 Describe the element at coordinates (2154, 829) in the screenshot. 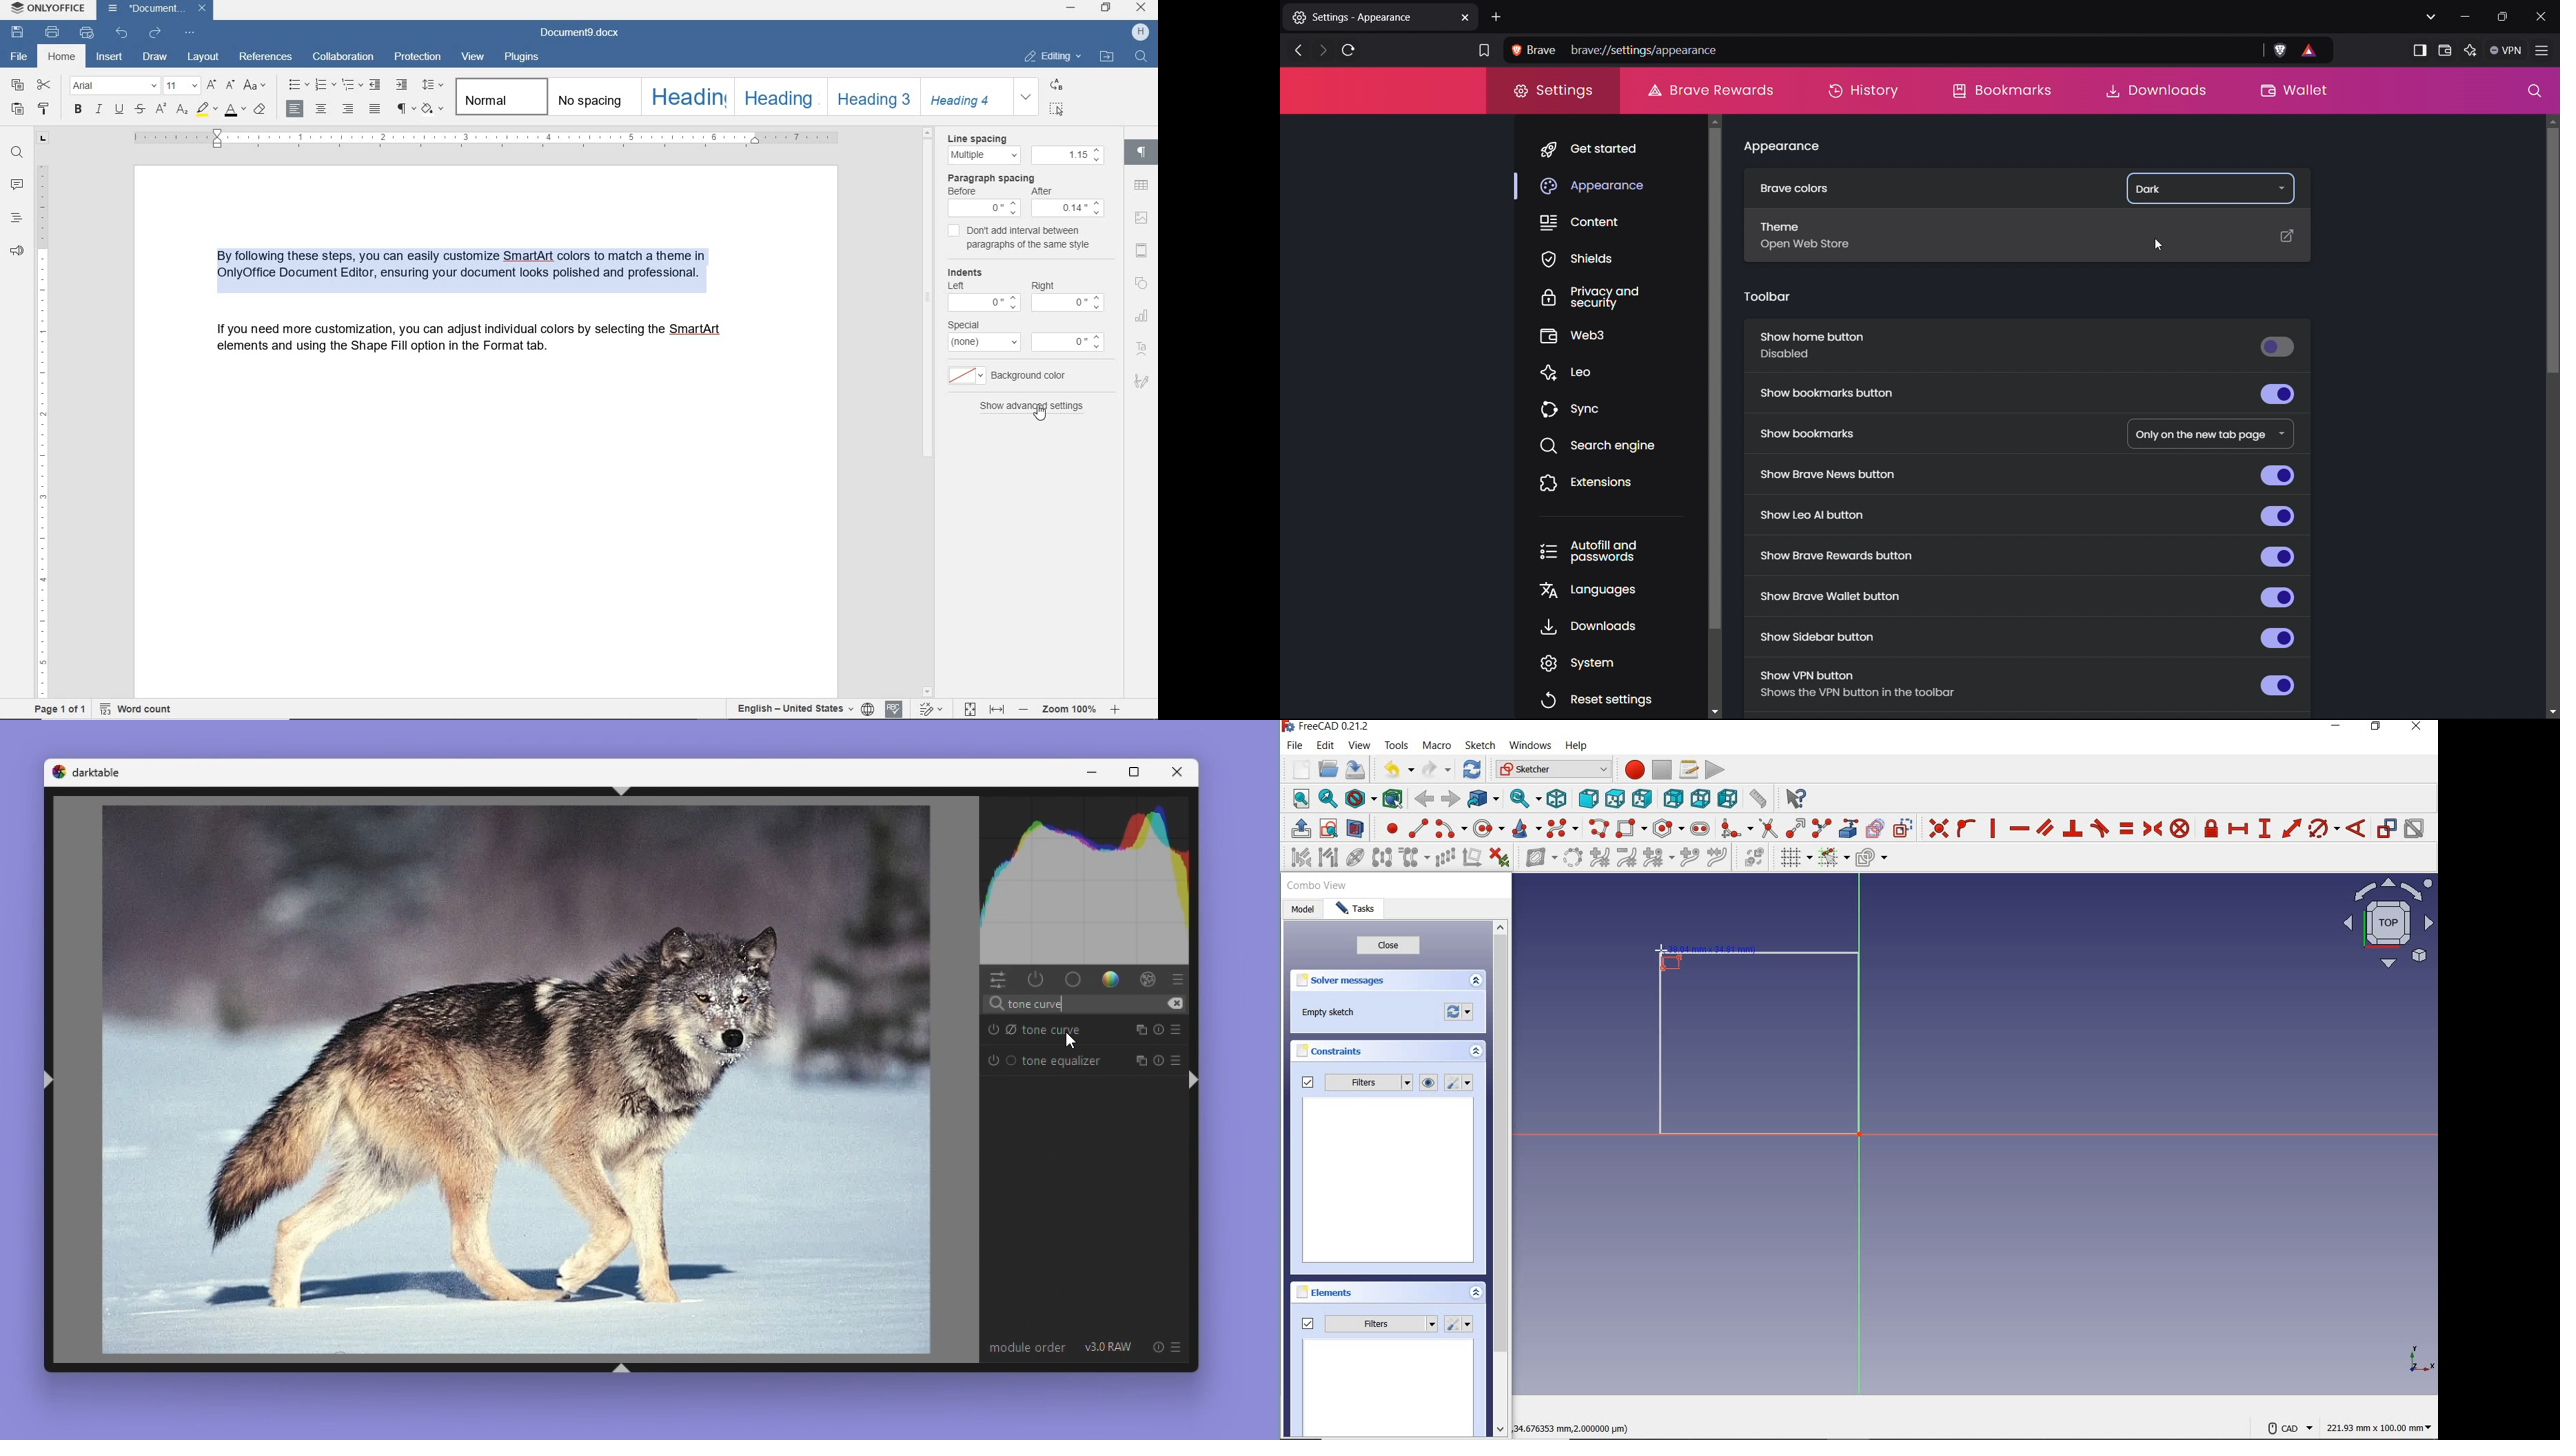

I see `constrain symmetrical` at that location.